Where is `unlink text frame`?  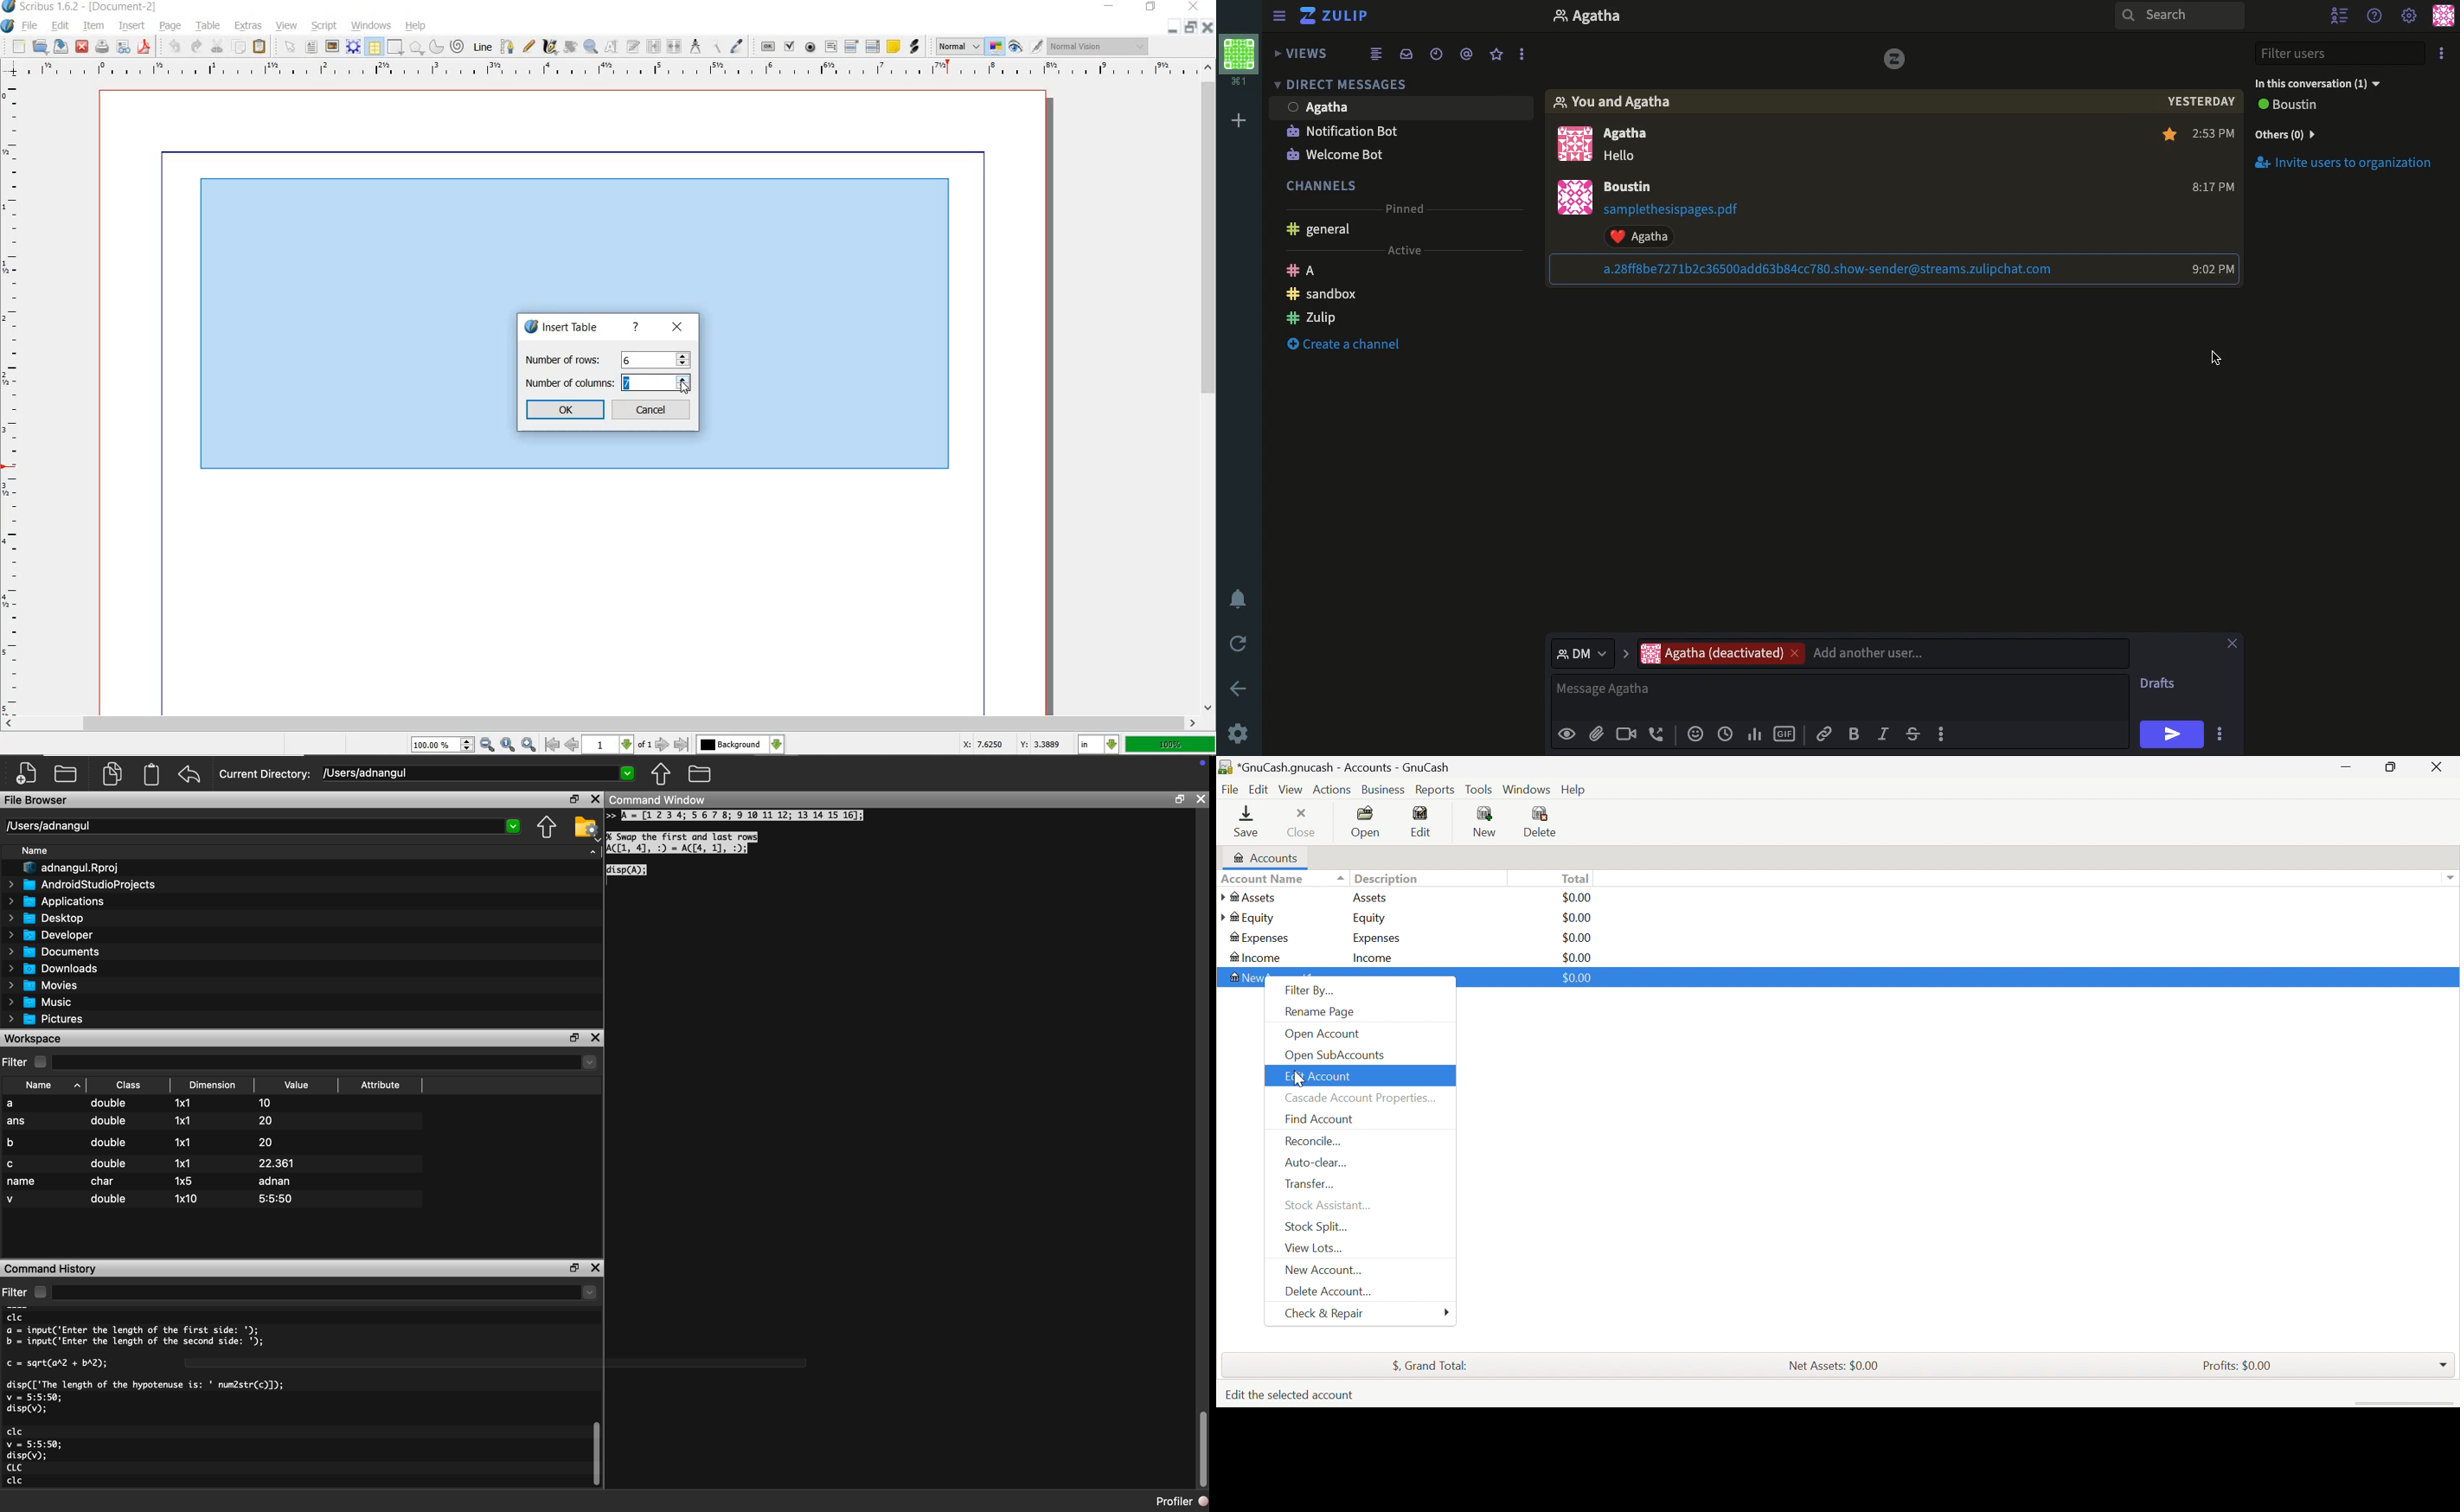 unlink text frame is located at coordinates (672, 47).